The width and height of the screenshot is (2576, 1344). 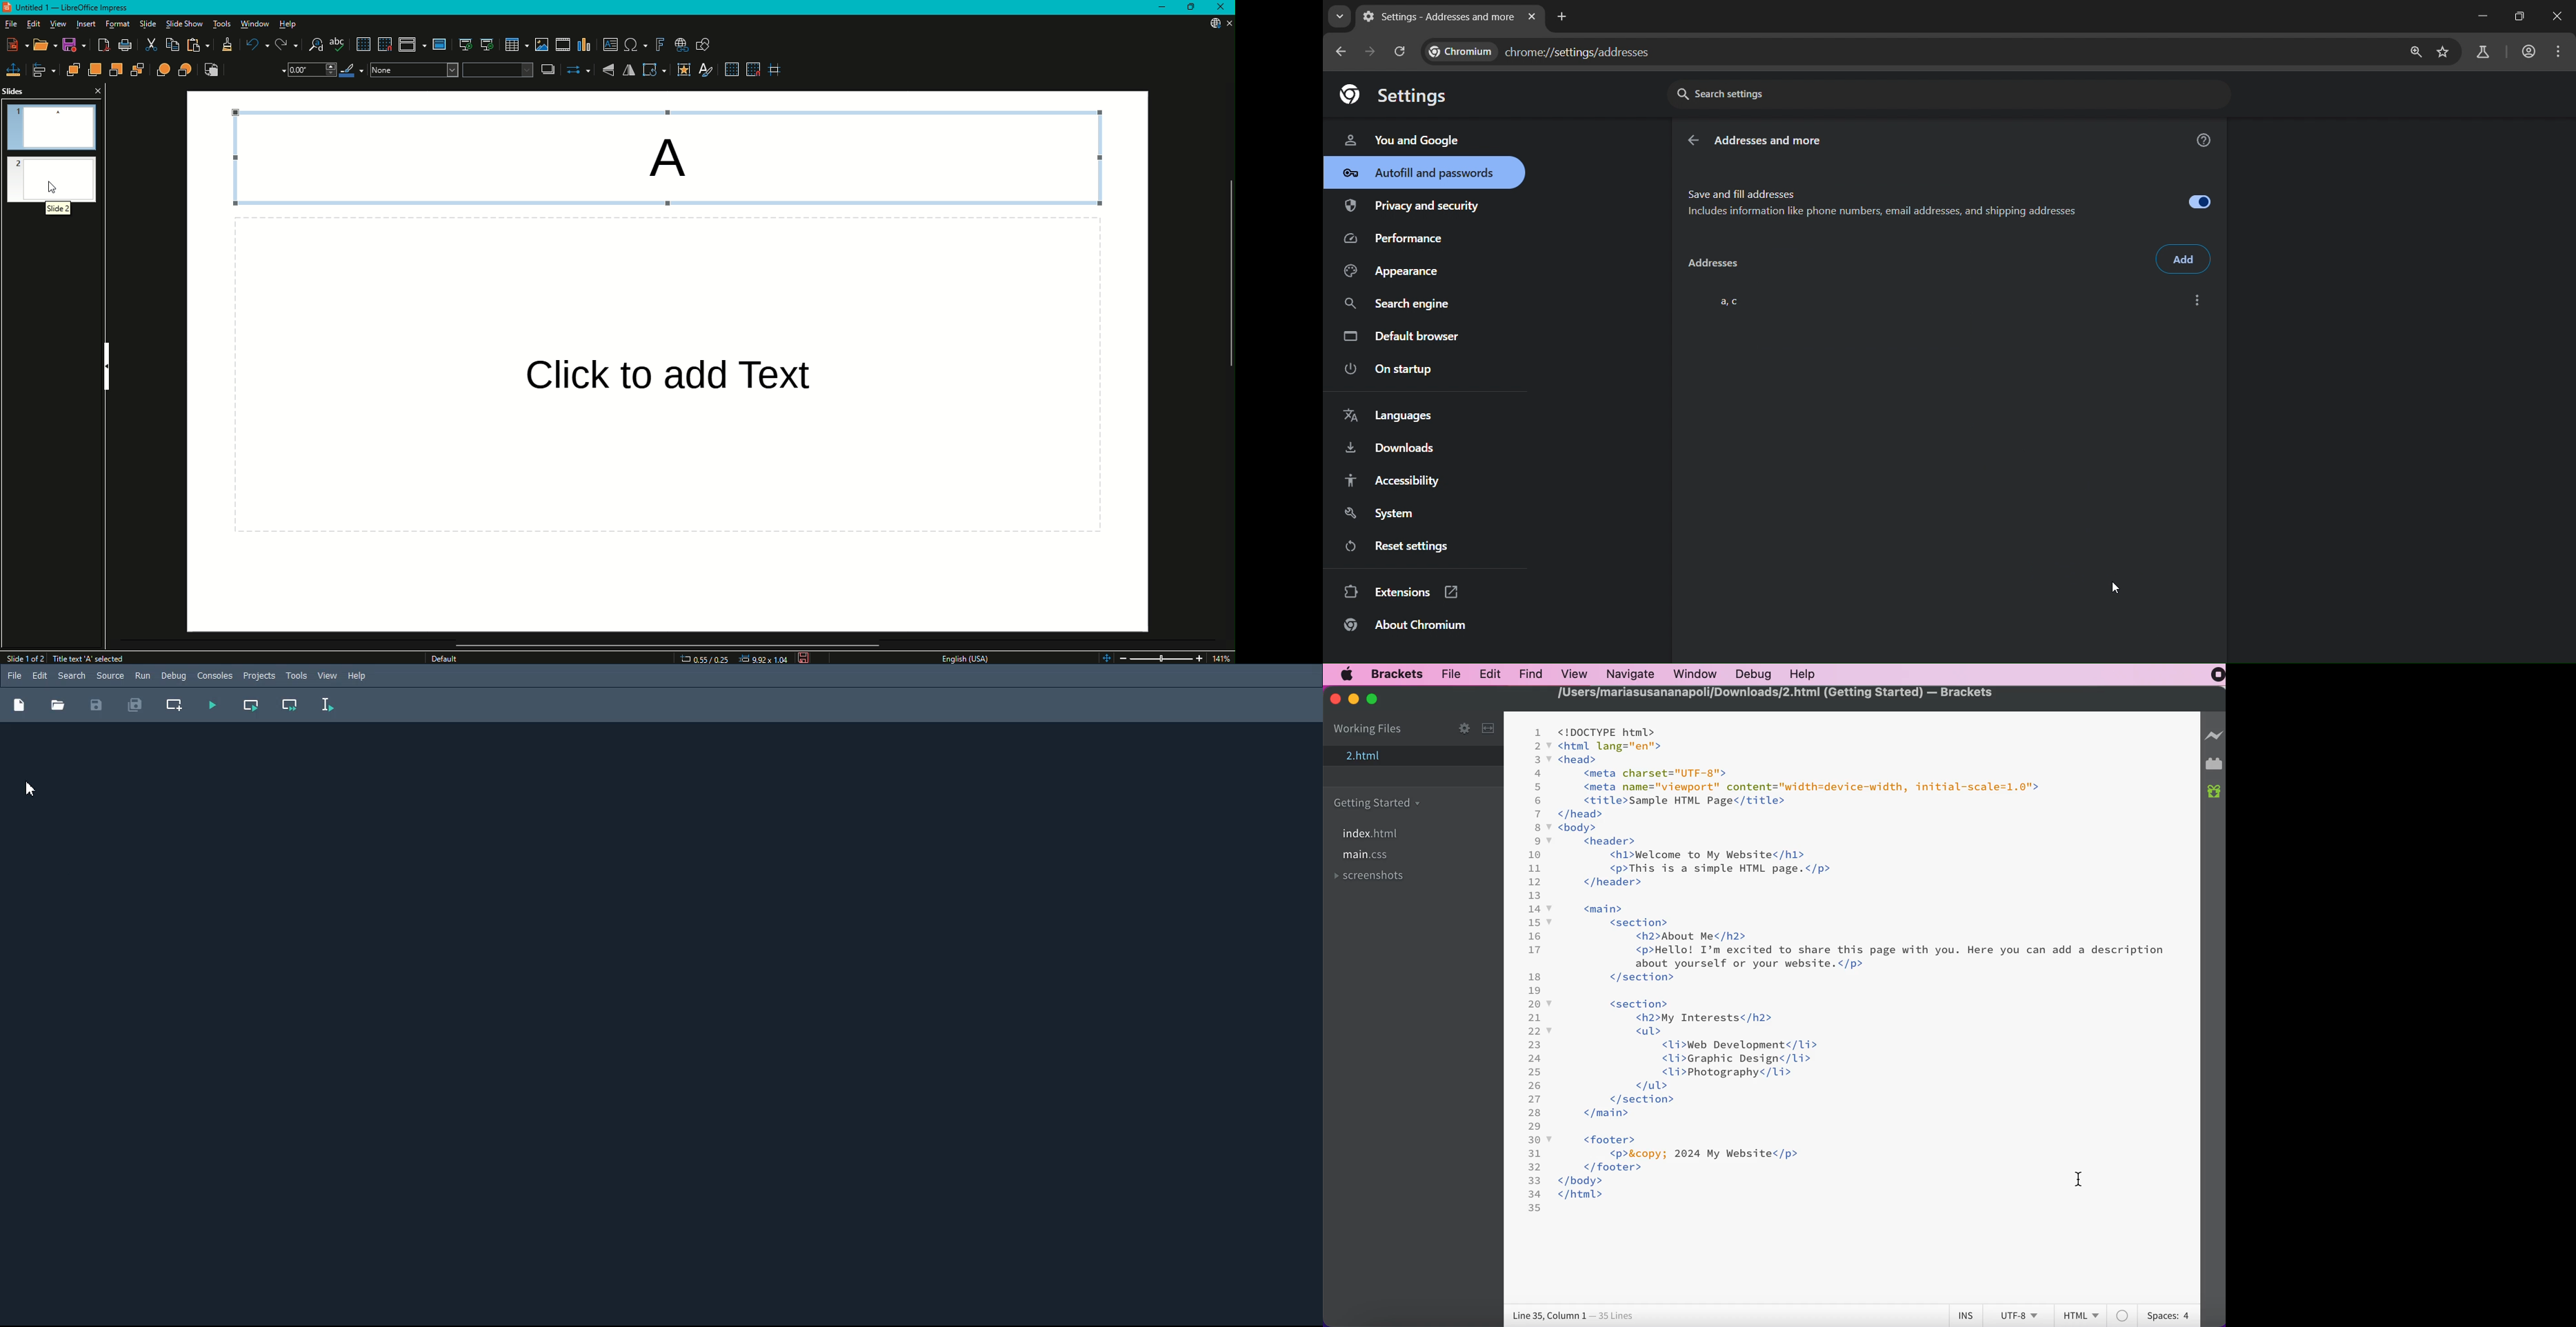 I want to click on Console, so click(x=214, y=676).